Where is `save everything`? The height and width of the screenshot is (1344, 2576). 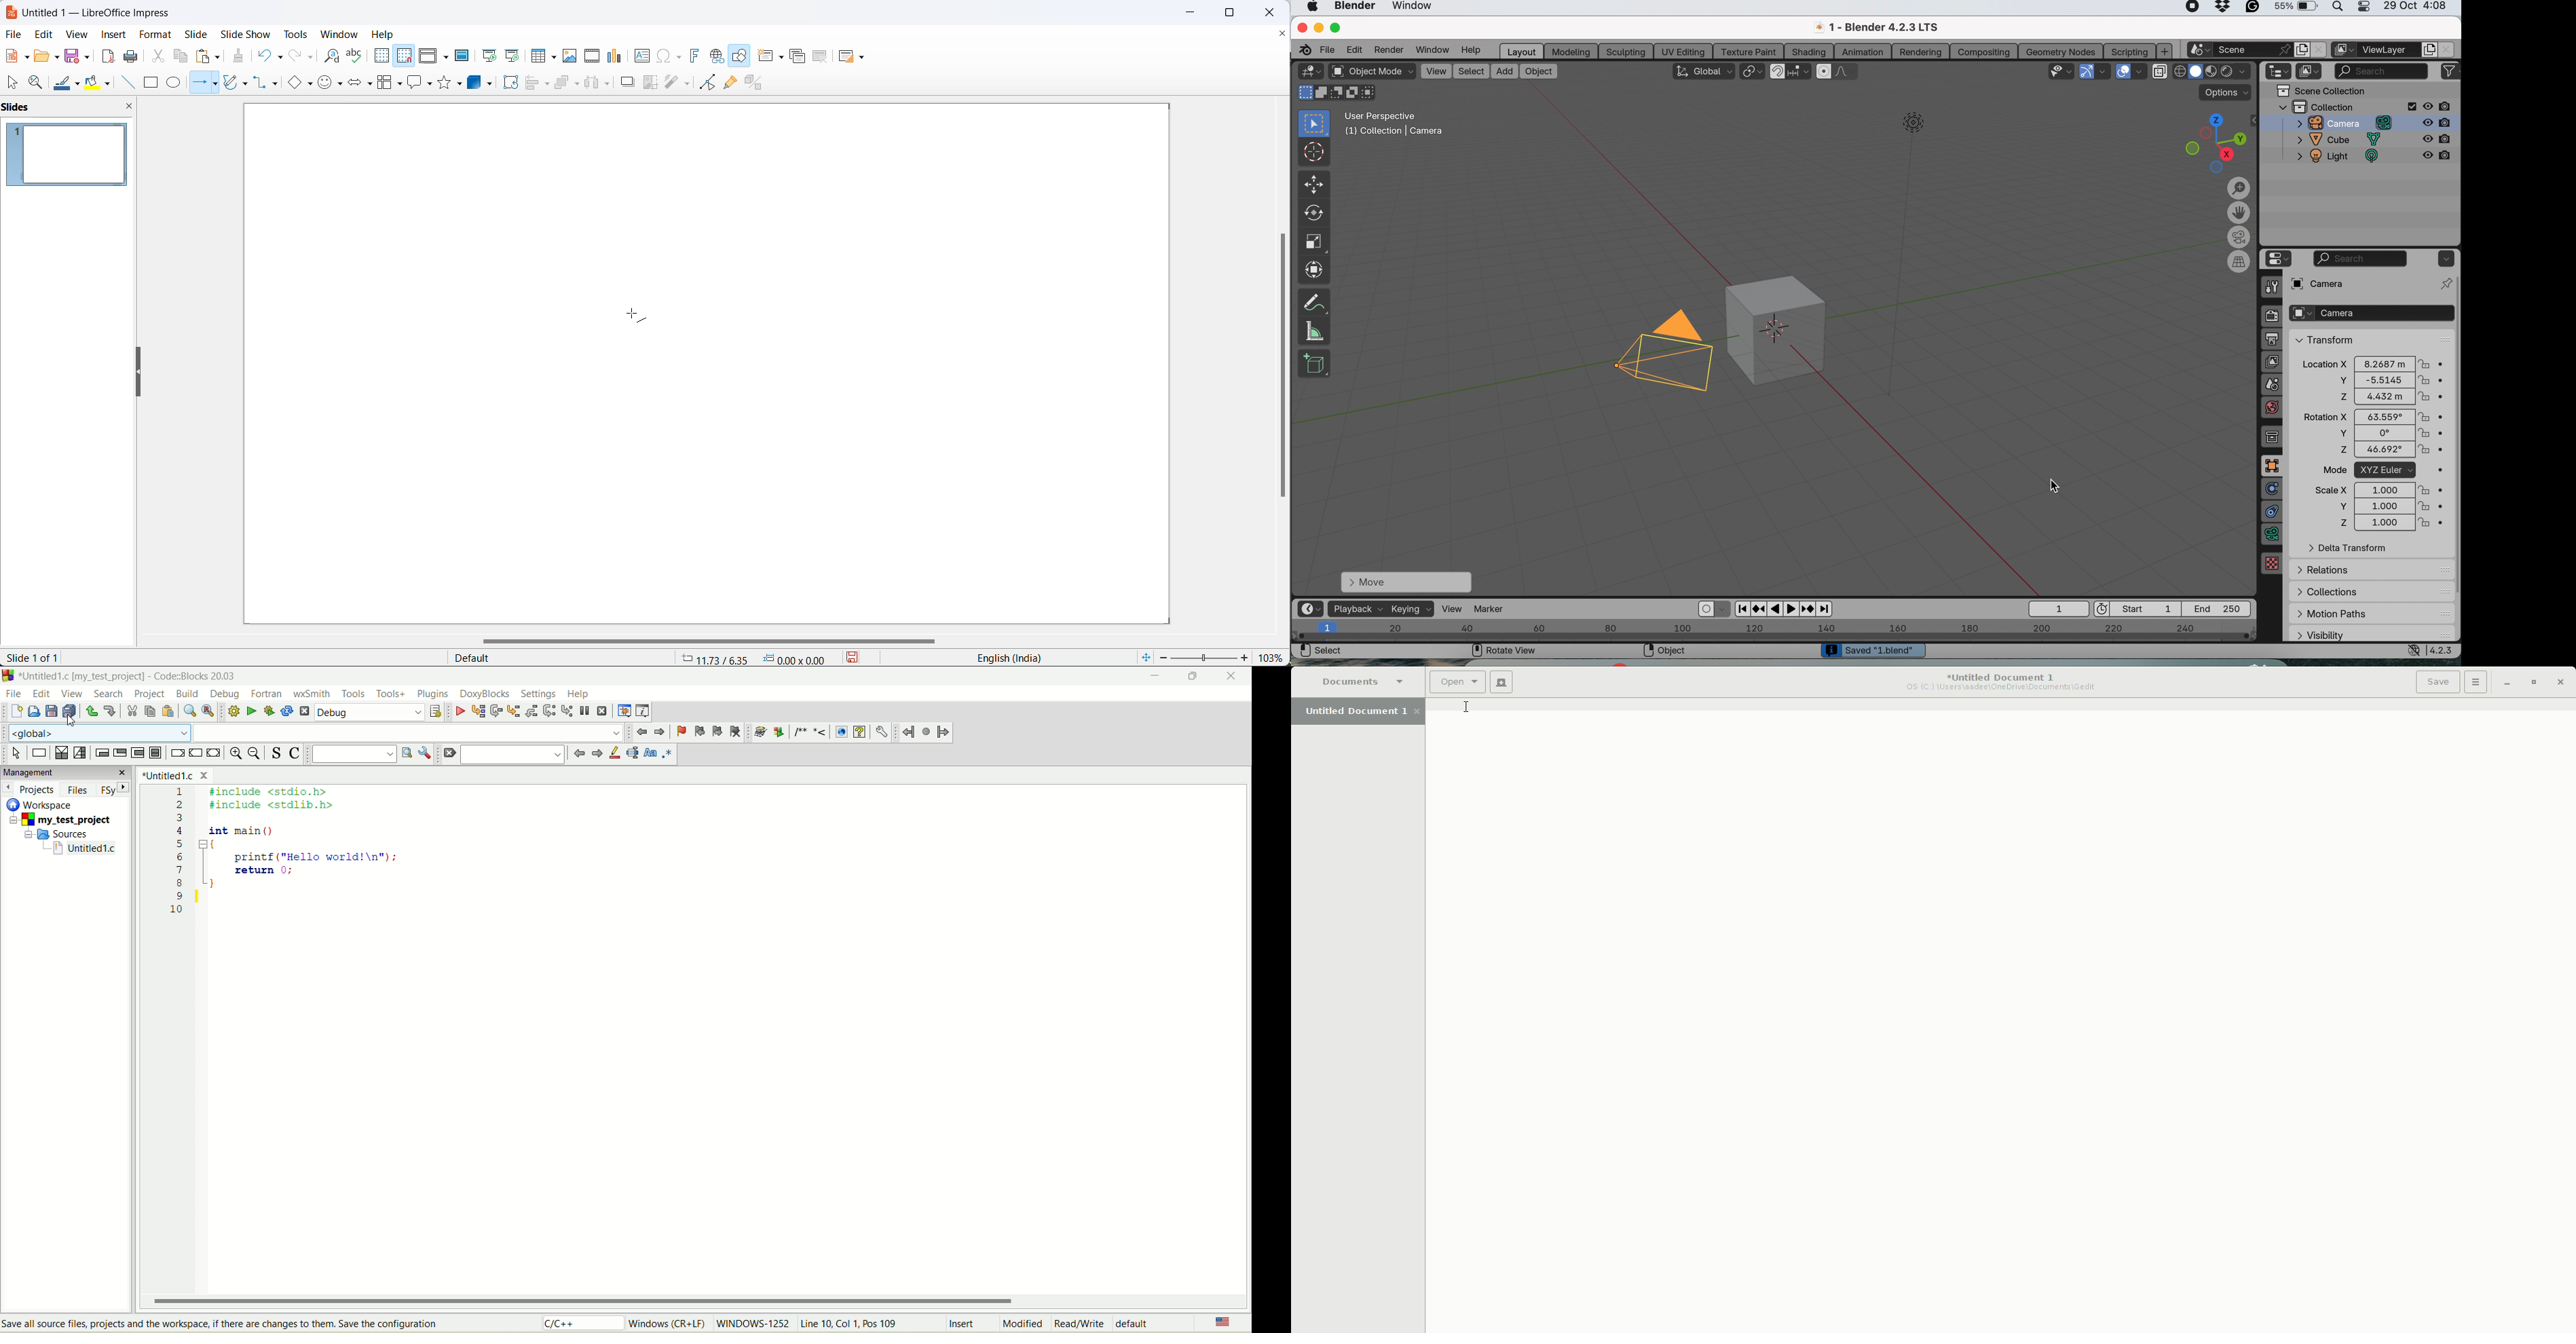
save everything is located at coordinates (71, 712).